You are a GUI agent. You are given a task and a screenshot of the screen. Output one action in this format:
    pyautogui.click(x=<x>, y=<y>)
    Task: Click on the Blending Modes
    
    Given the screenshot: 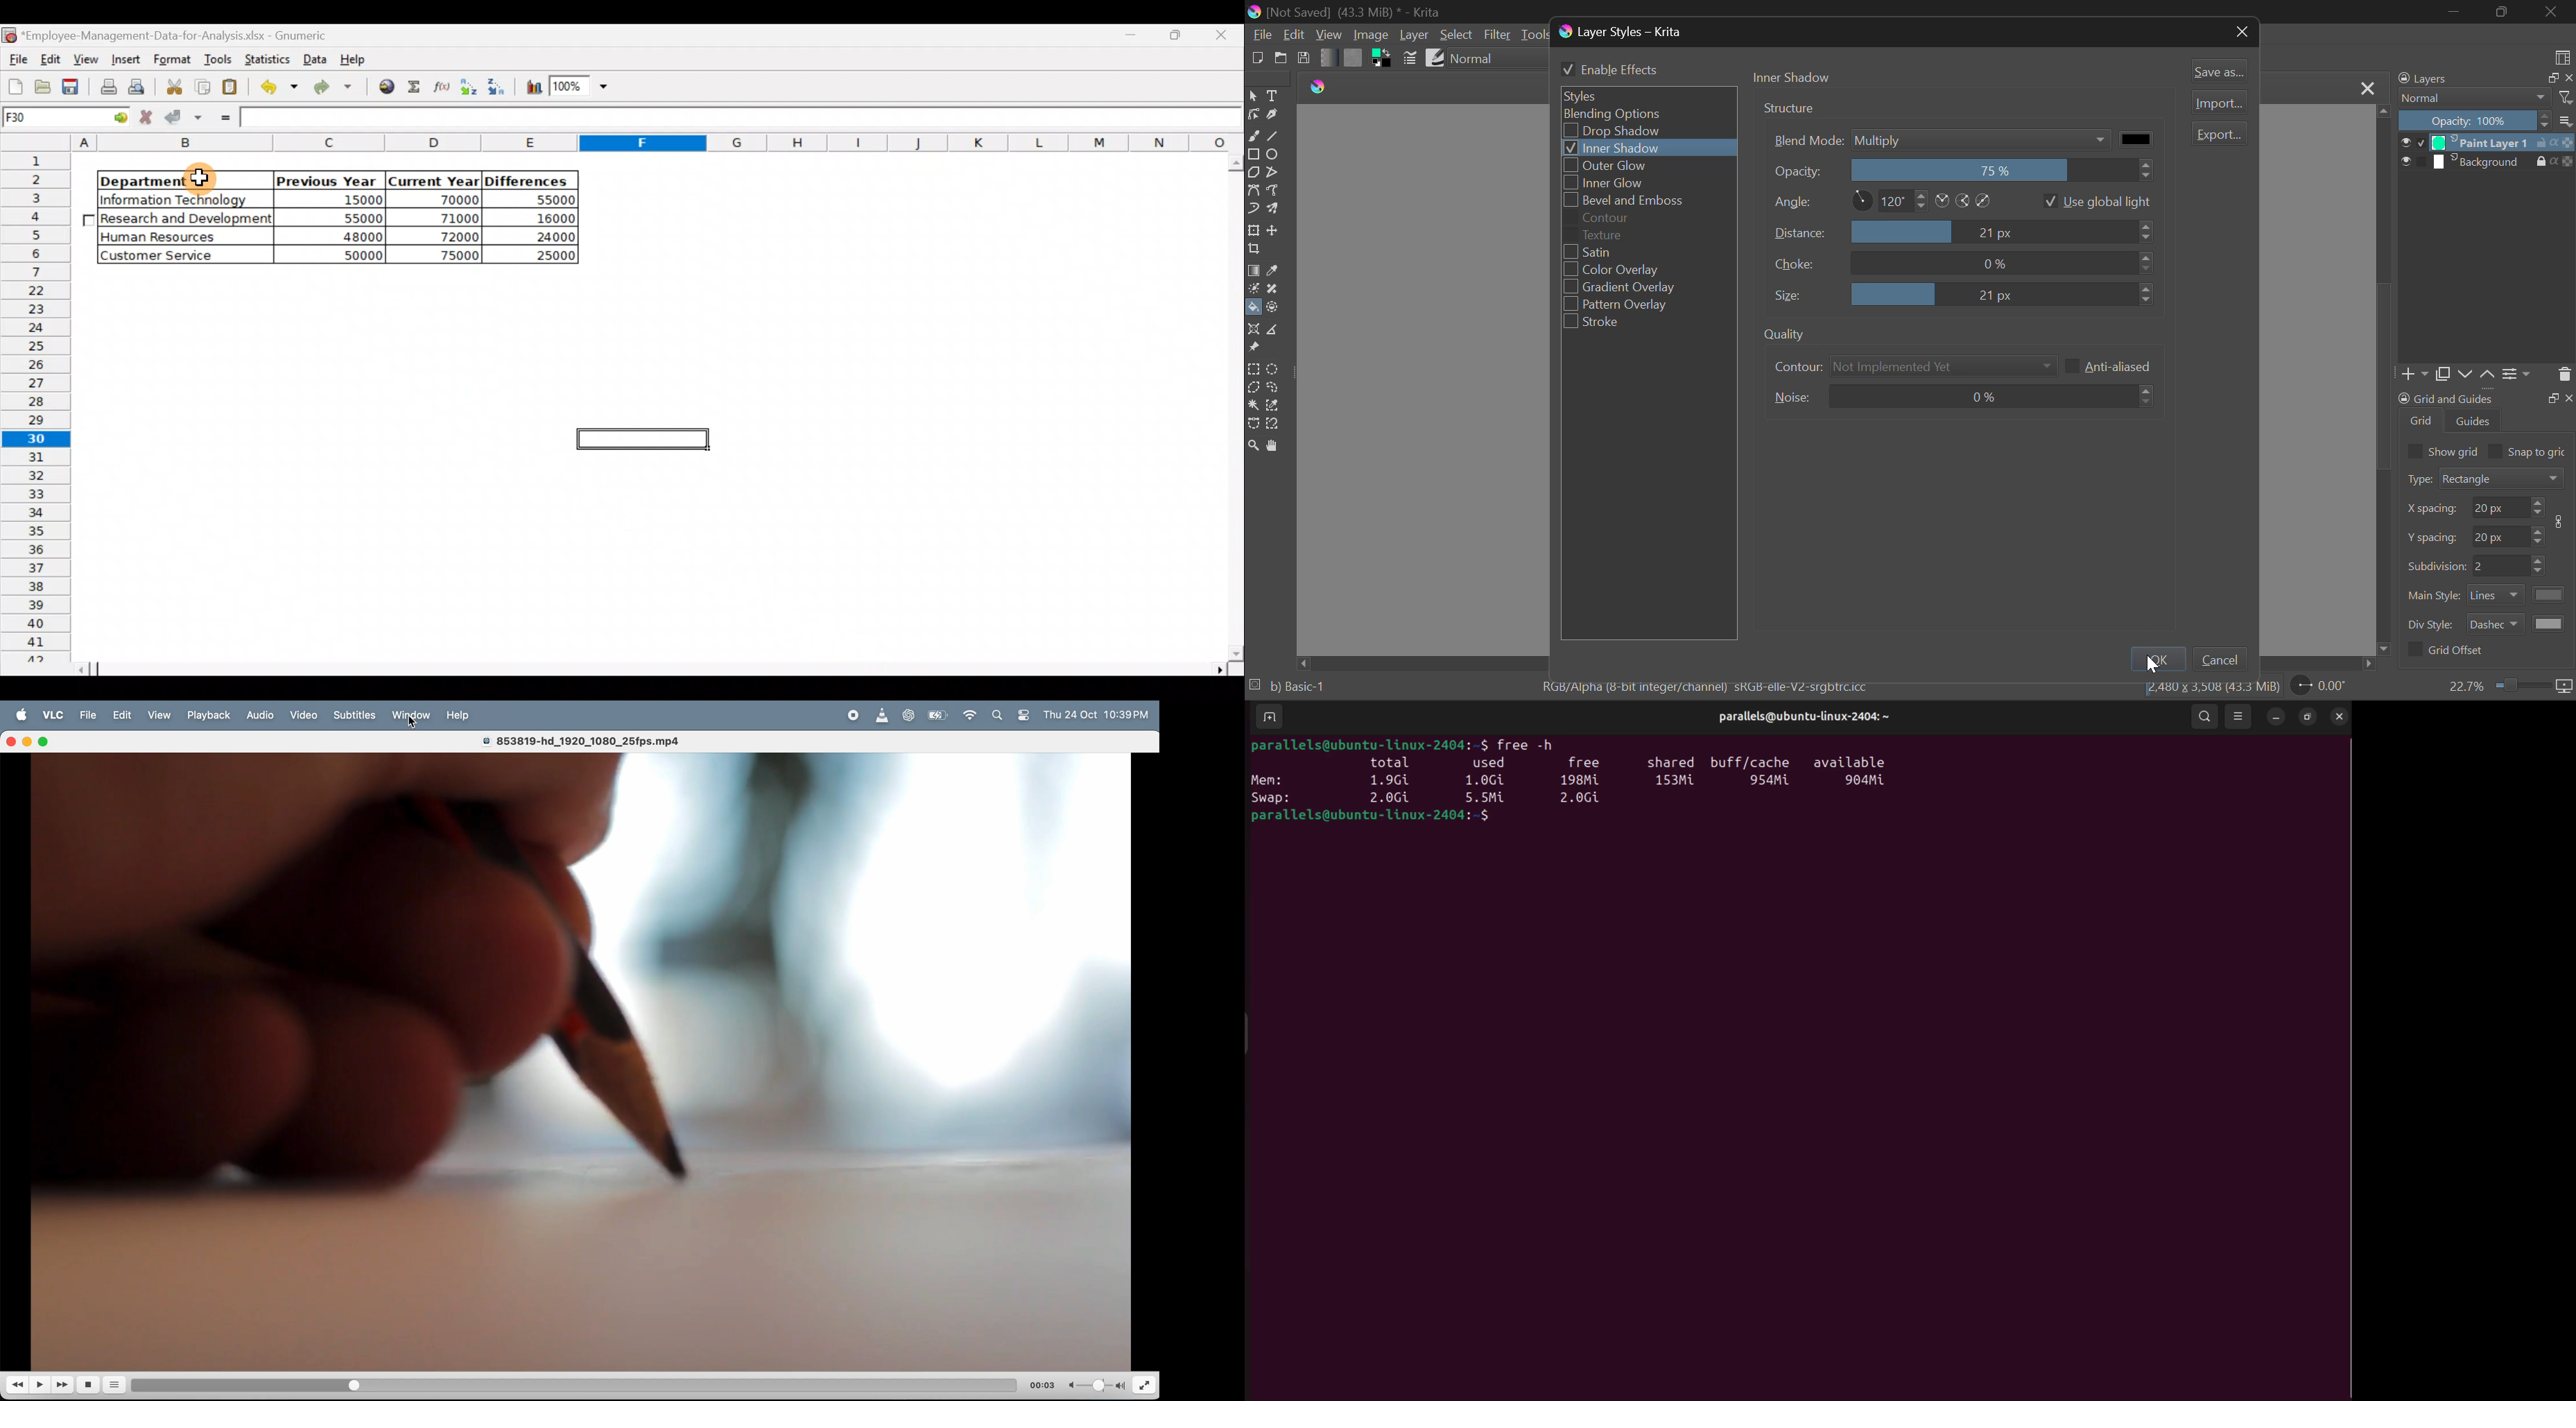 What is the action you would take?
    pyautogui.click(x=2485, y=98)
    